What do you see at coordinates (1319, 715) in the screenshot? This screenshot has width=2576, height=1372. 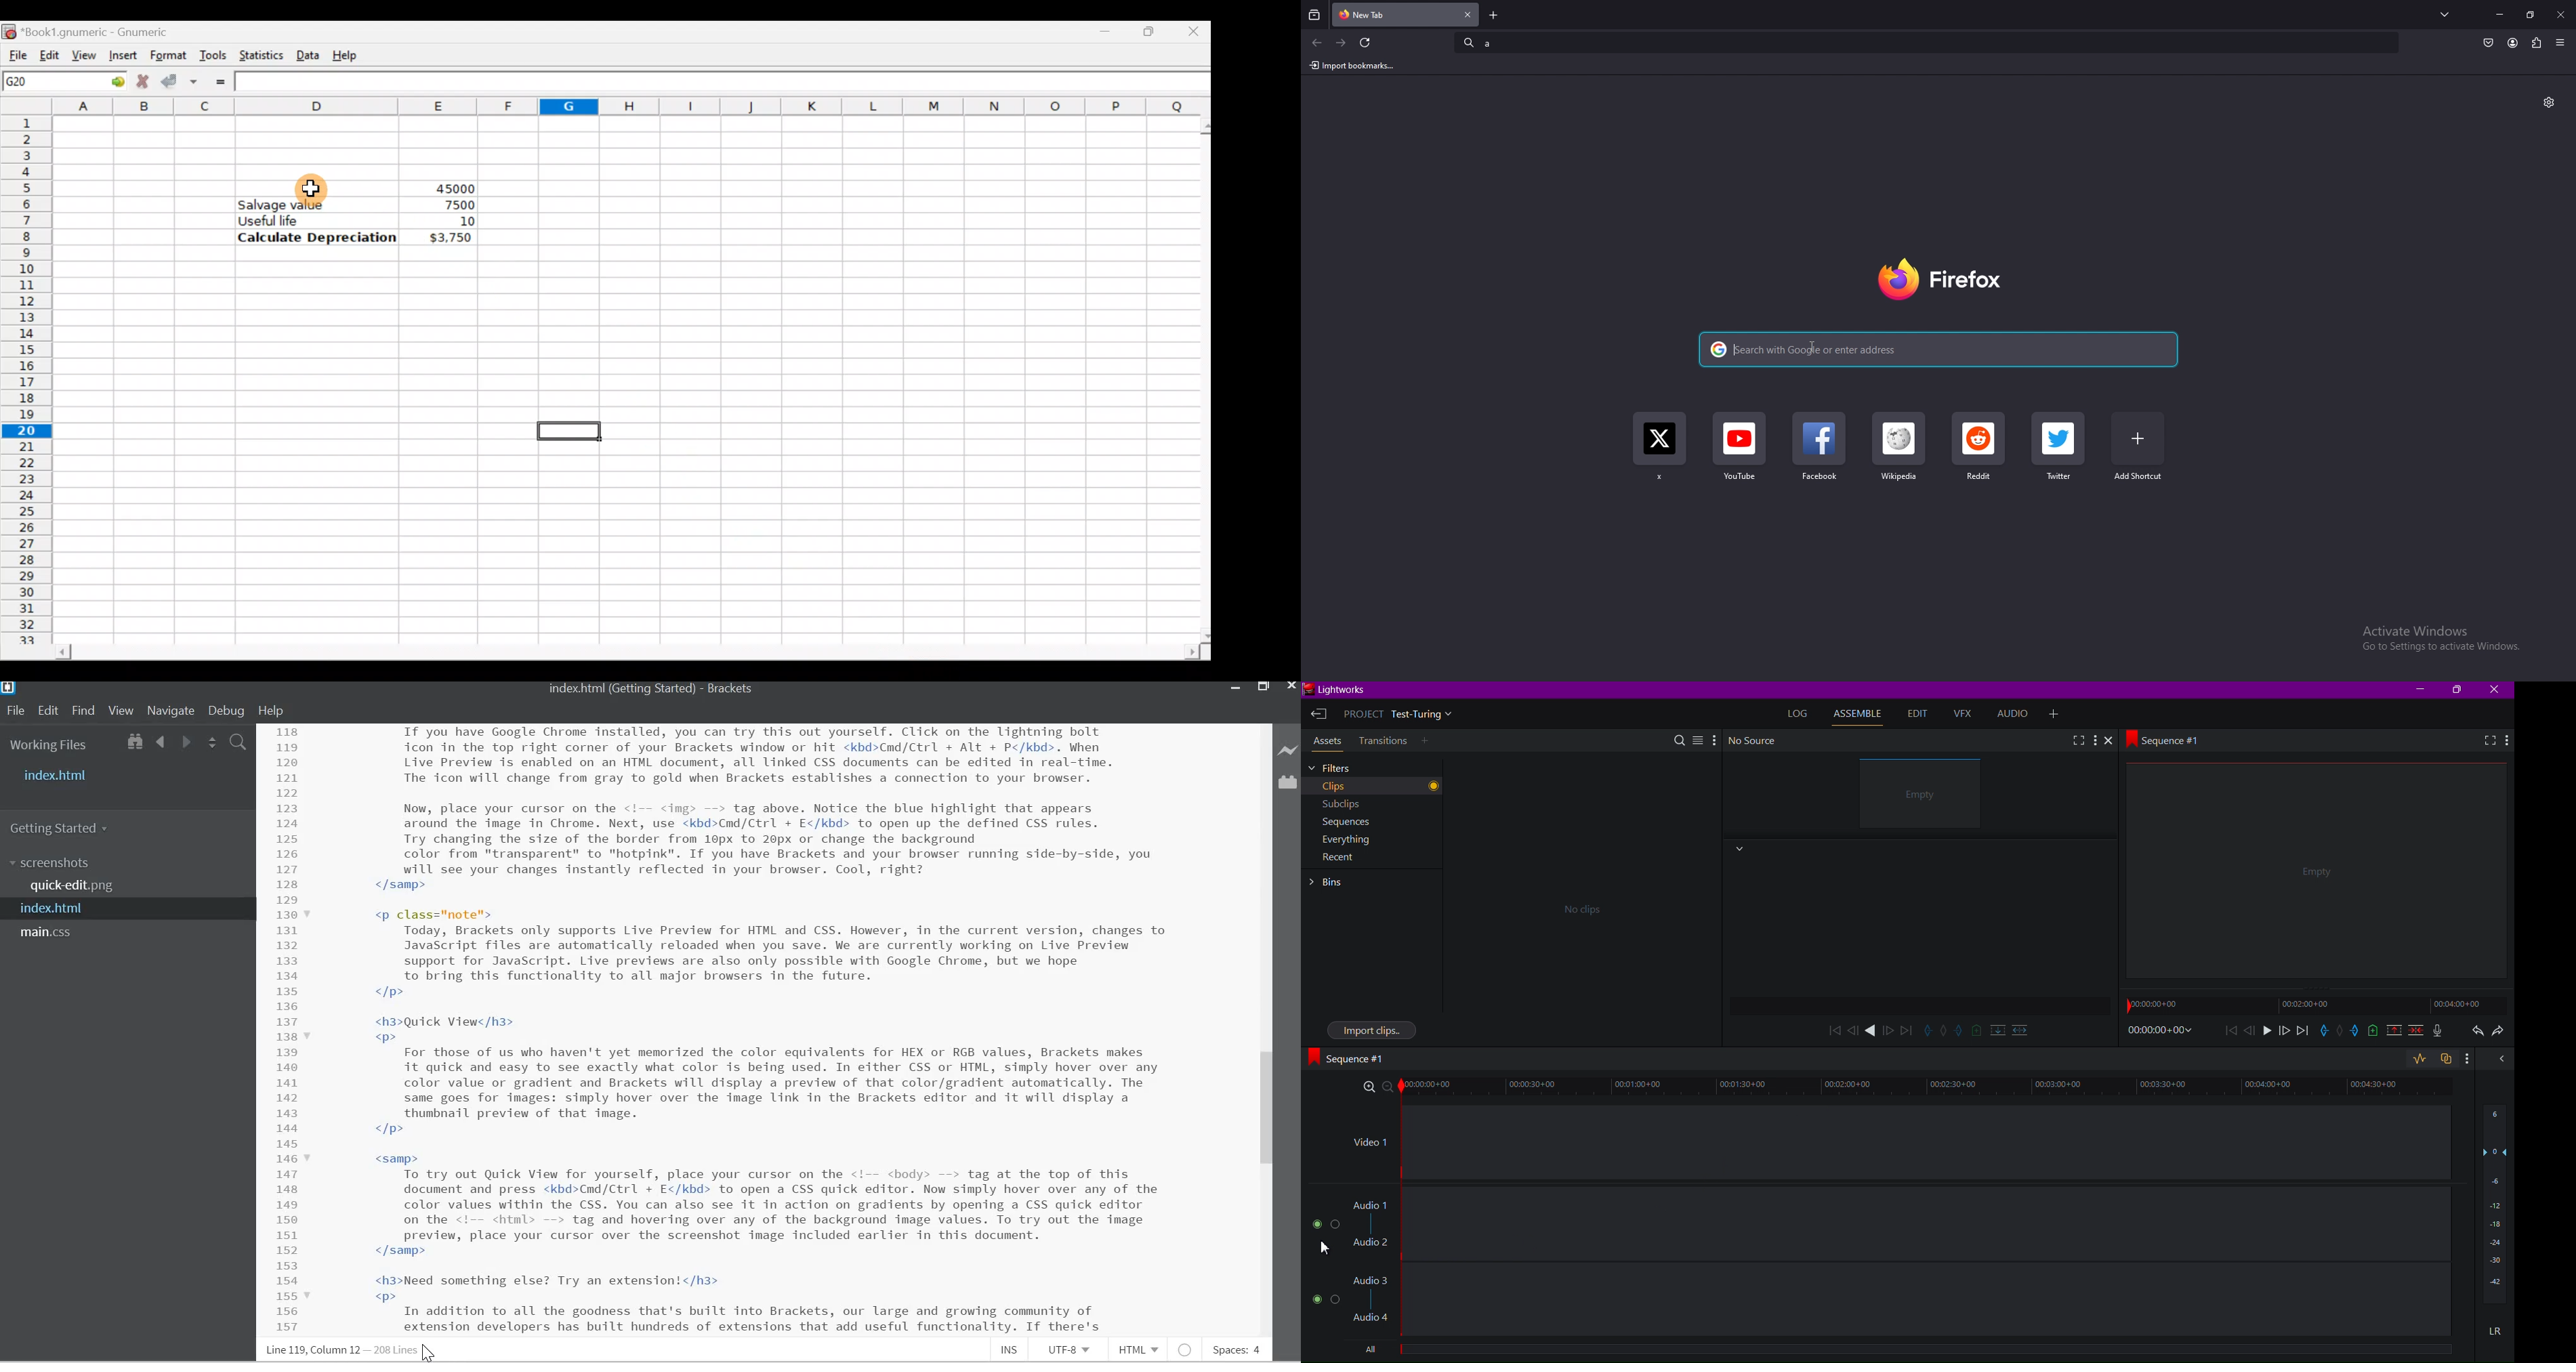 I see `Exit` at bounding box center [1319, 715].